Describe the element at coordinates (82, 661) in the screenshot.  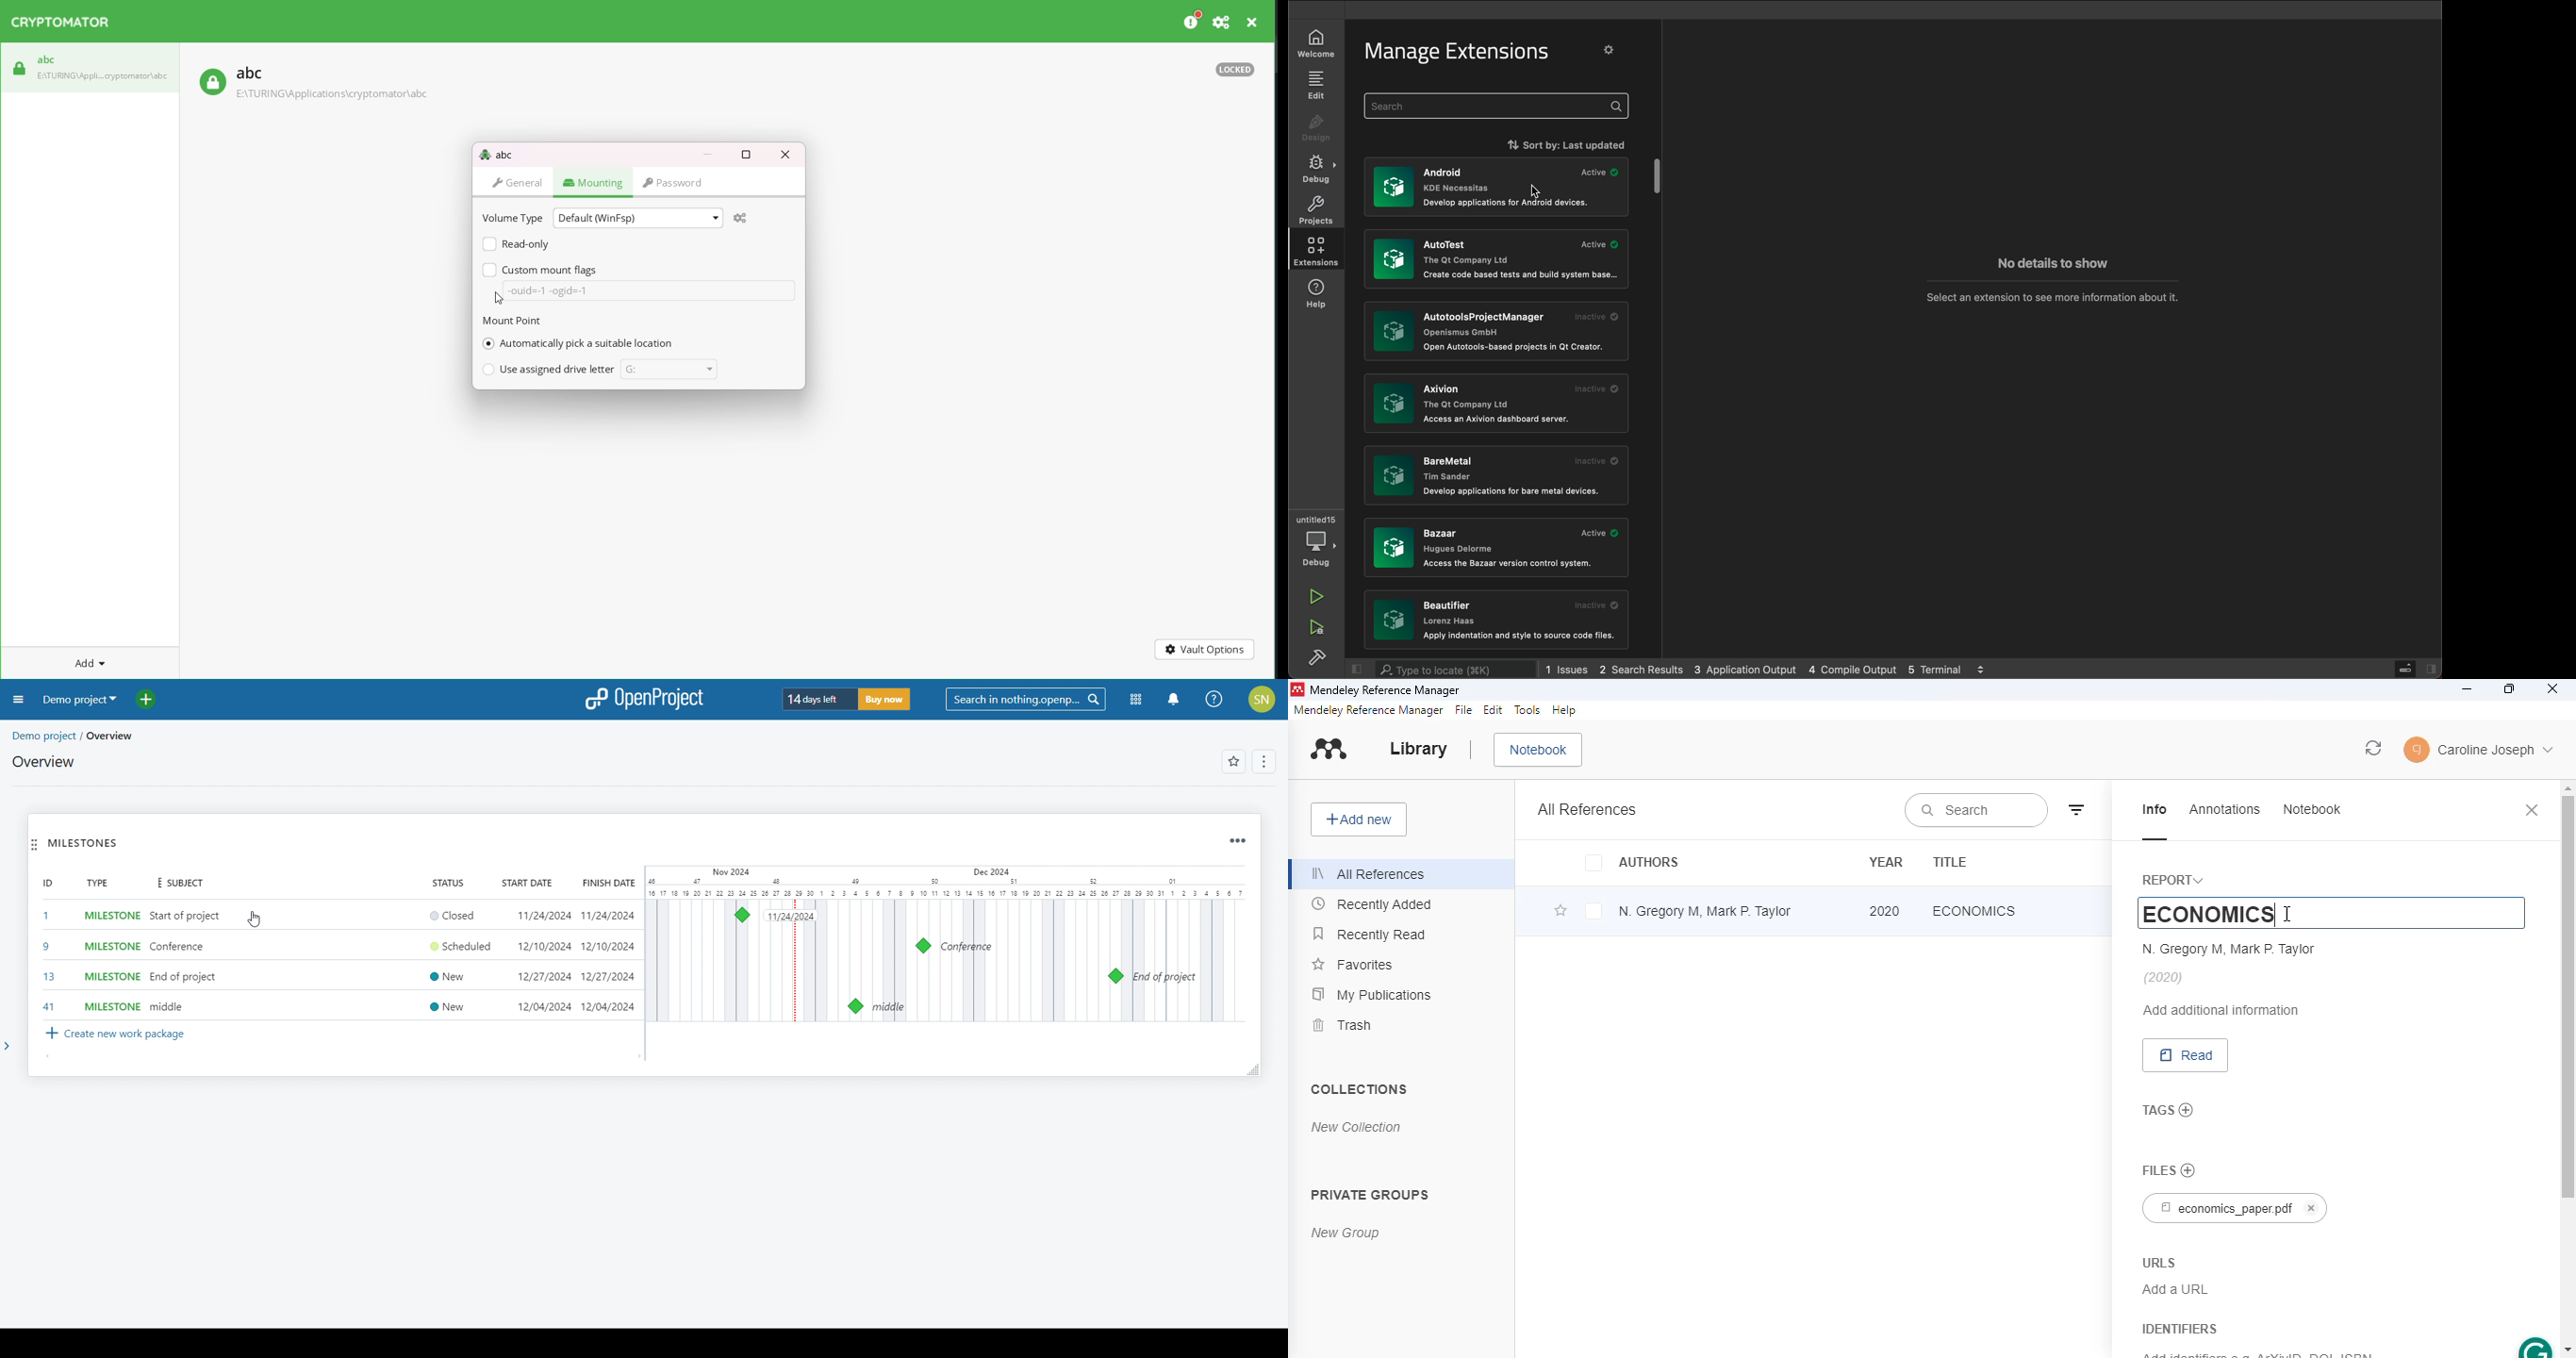
I see `add` at that location.